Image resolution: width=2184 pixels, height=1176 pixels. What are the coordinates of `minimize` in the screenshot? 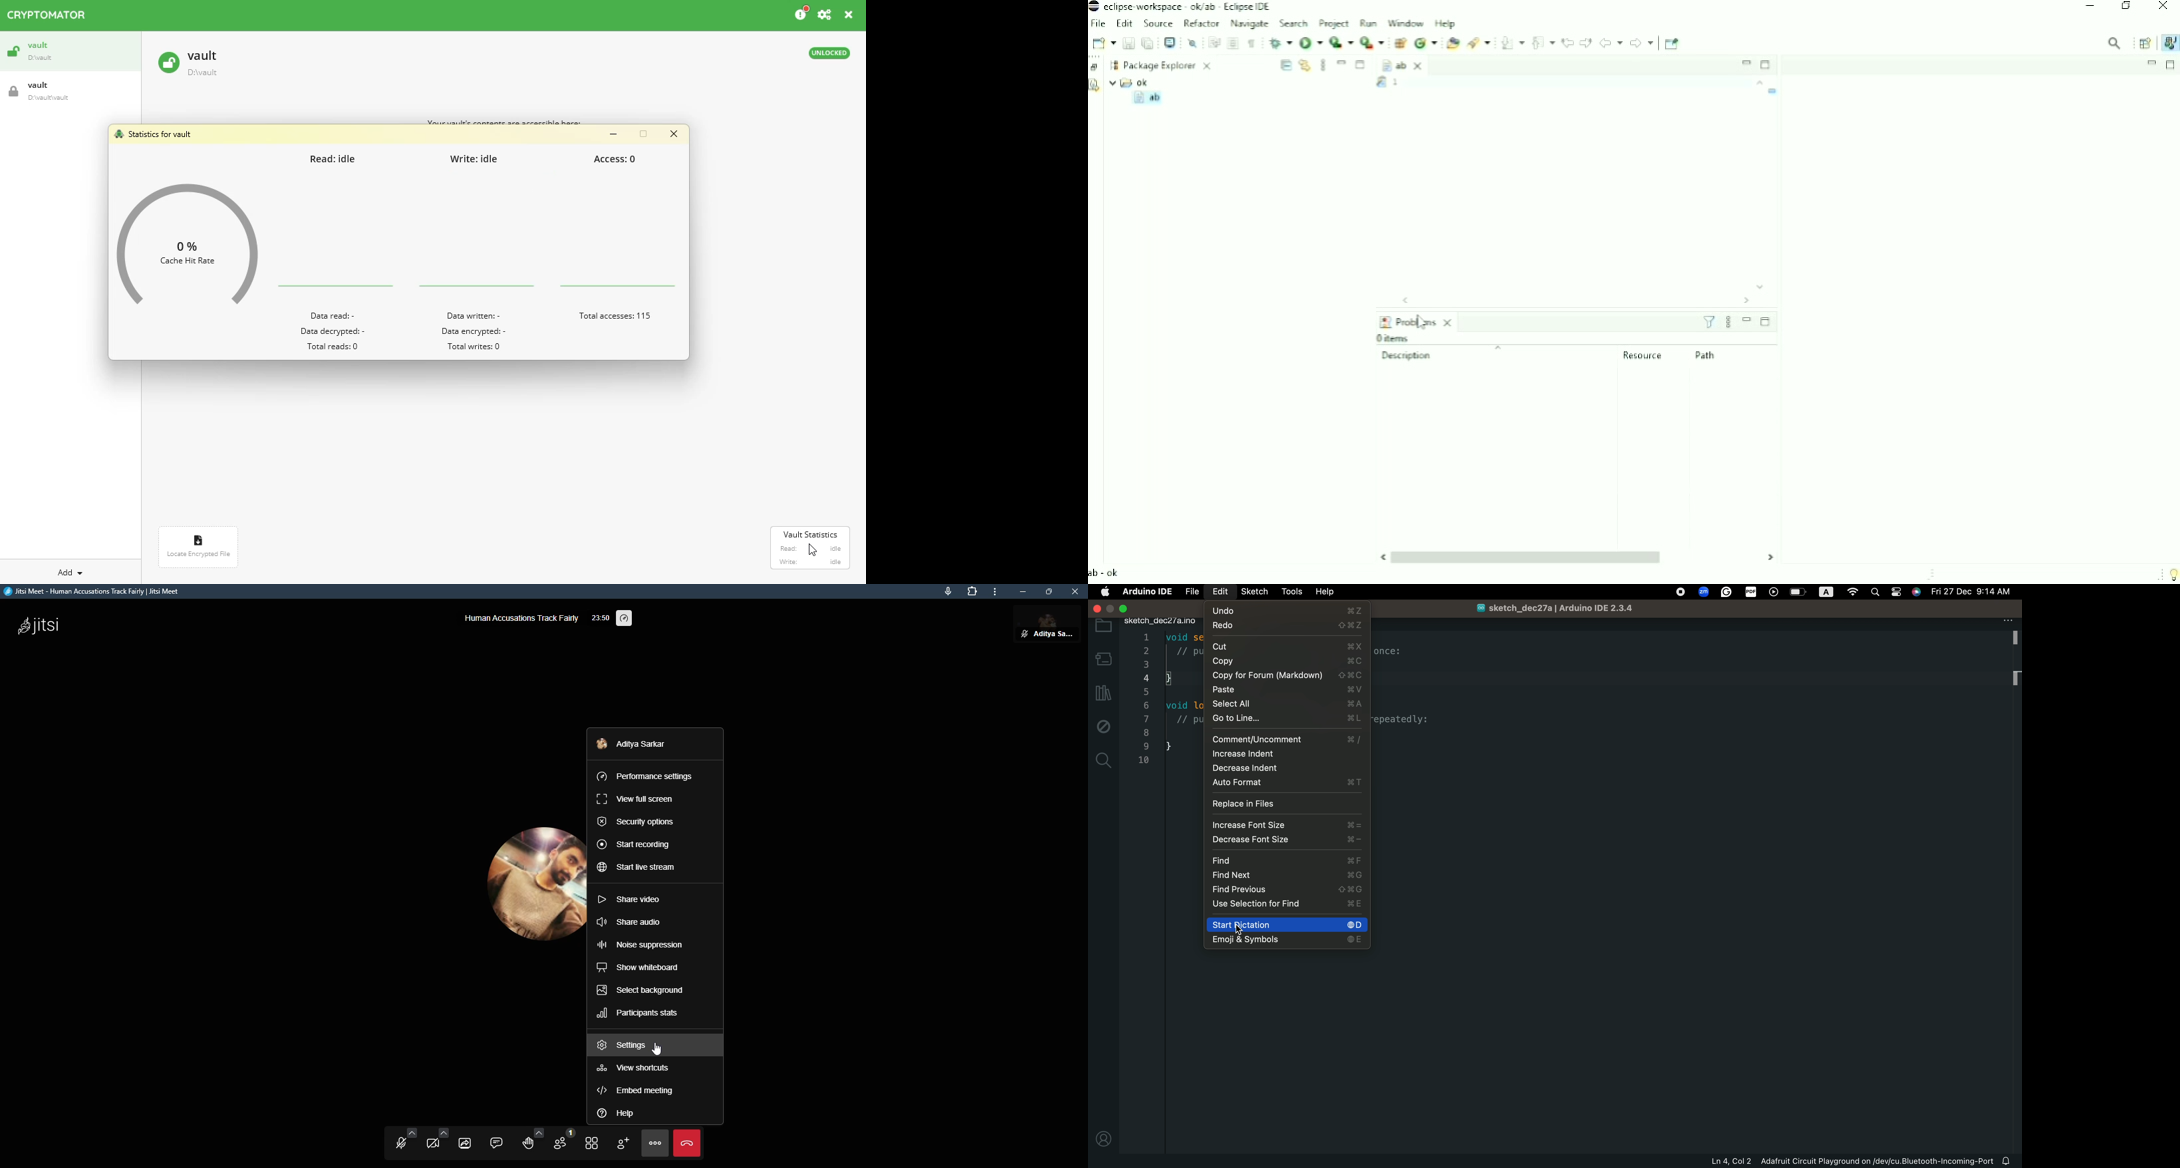 It's located at (1025, 593).